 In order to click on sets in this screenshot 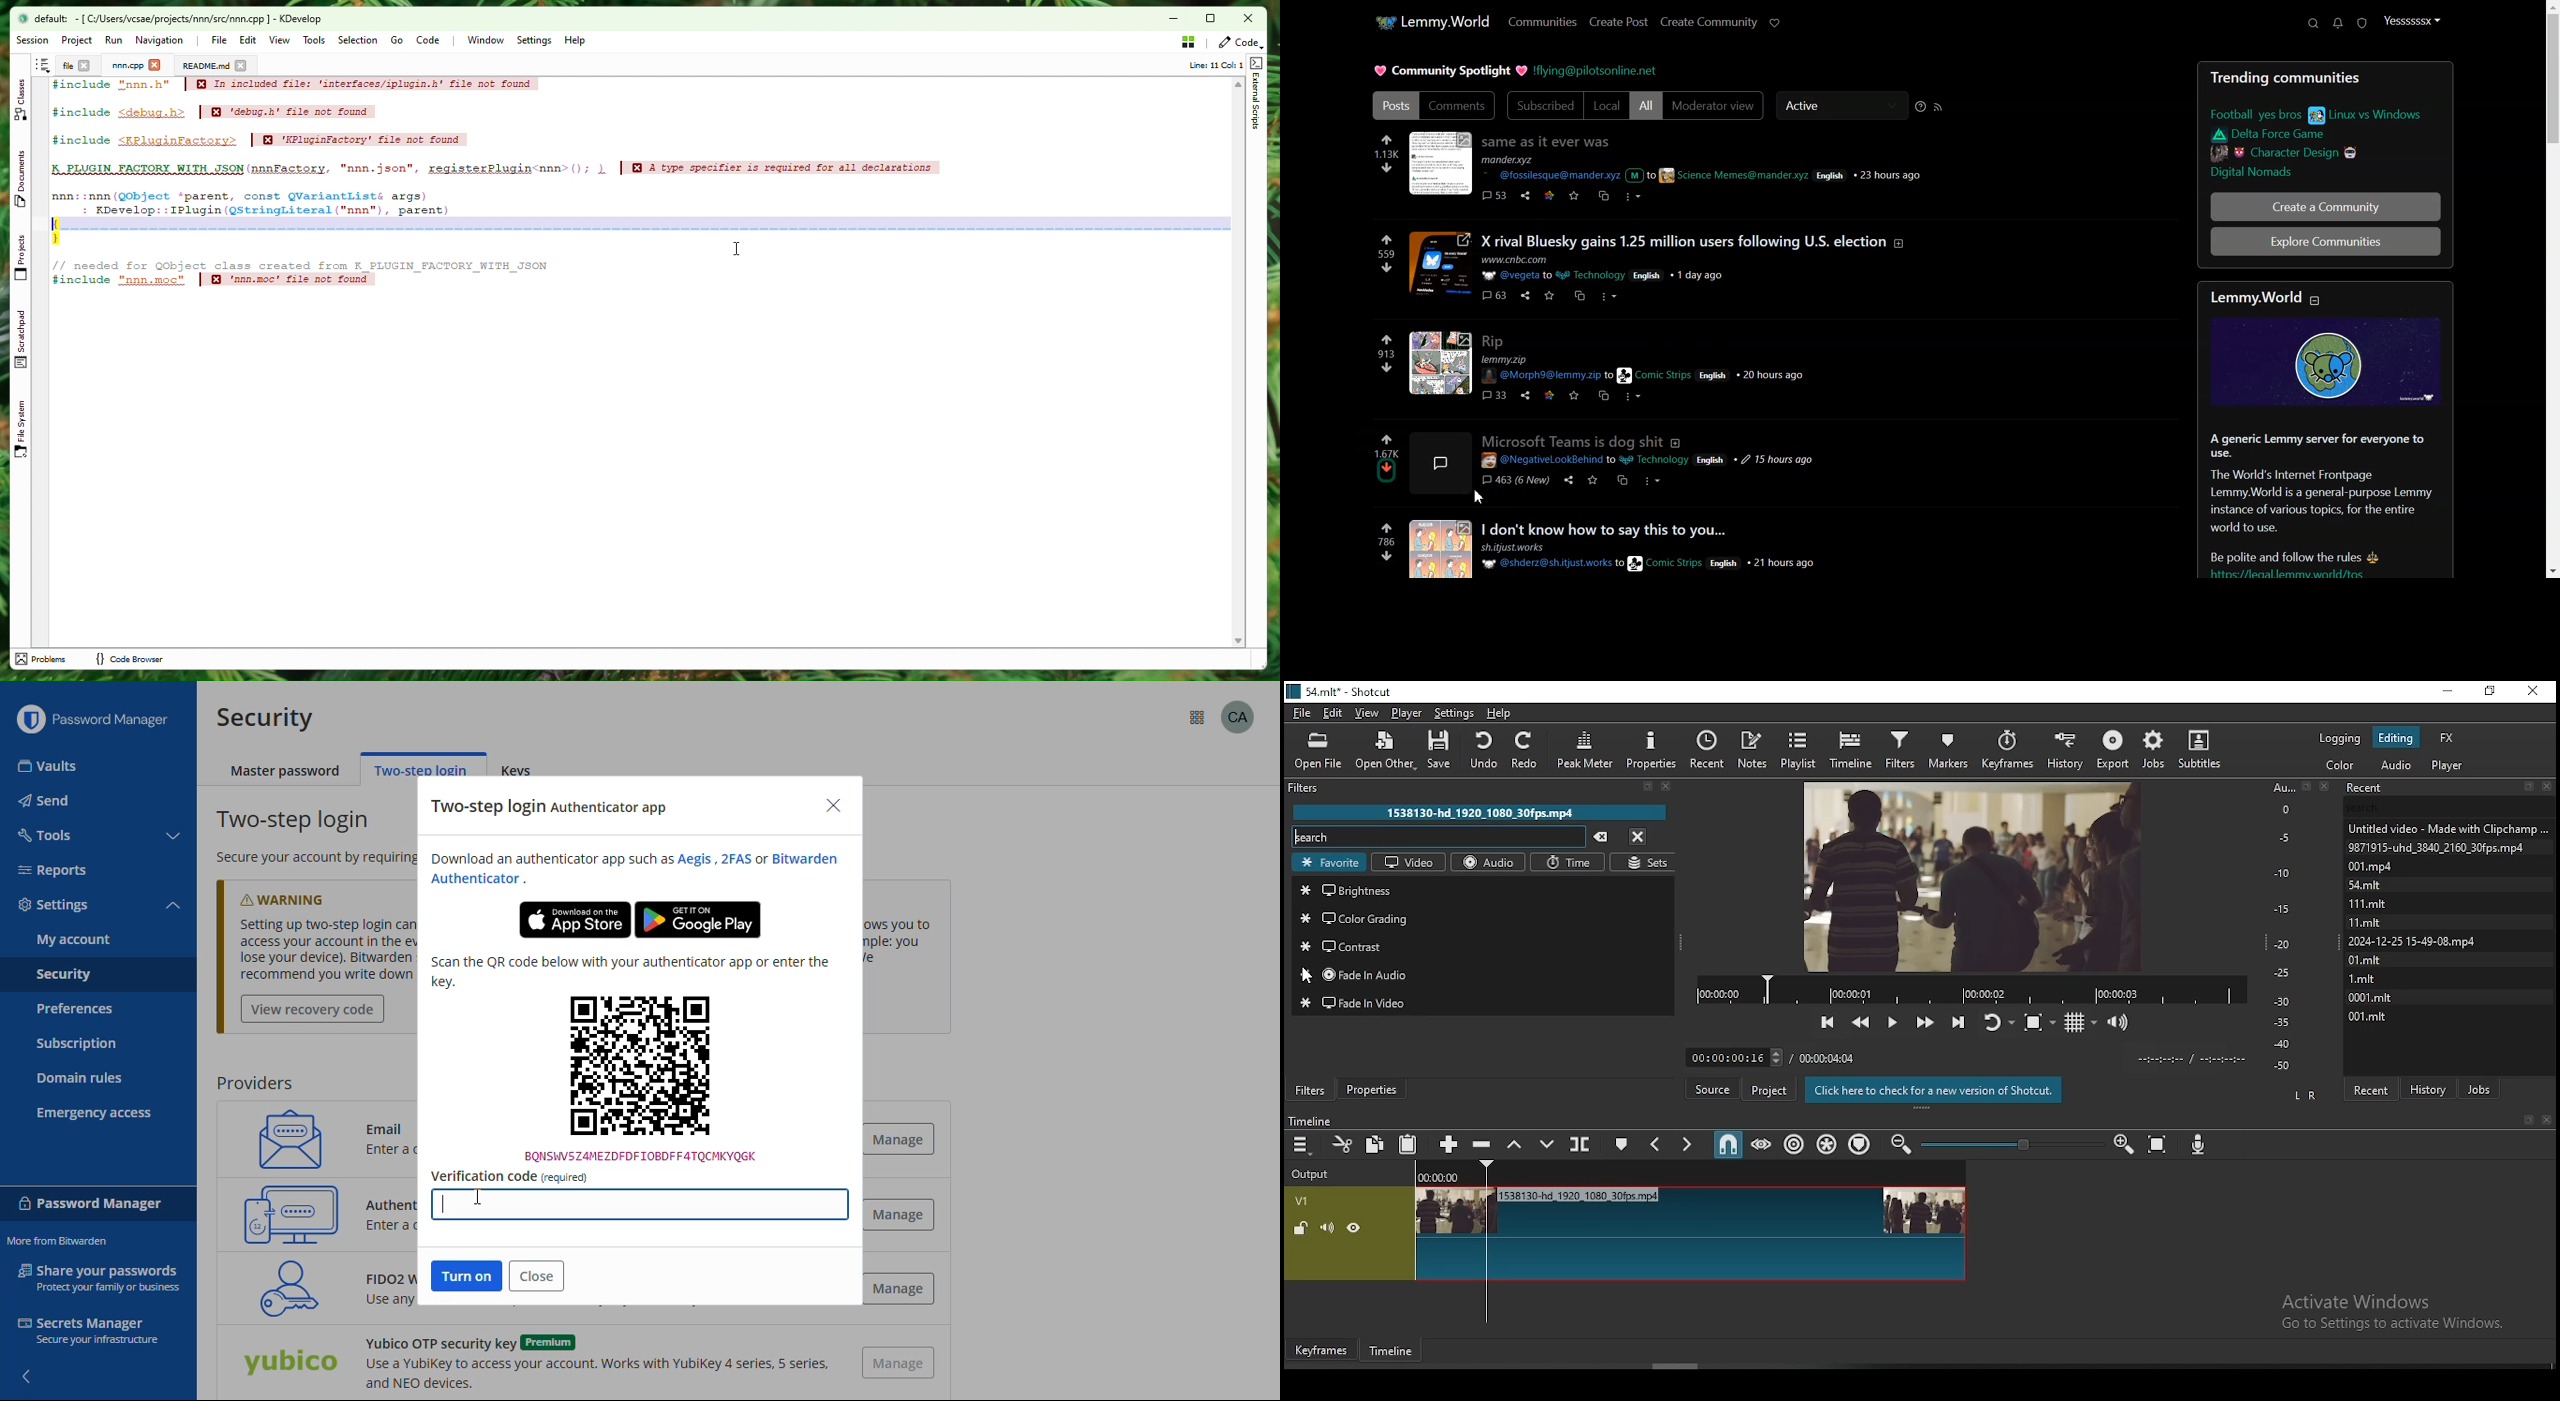, I will do `click(1643, 863)`.